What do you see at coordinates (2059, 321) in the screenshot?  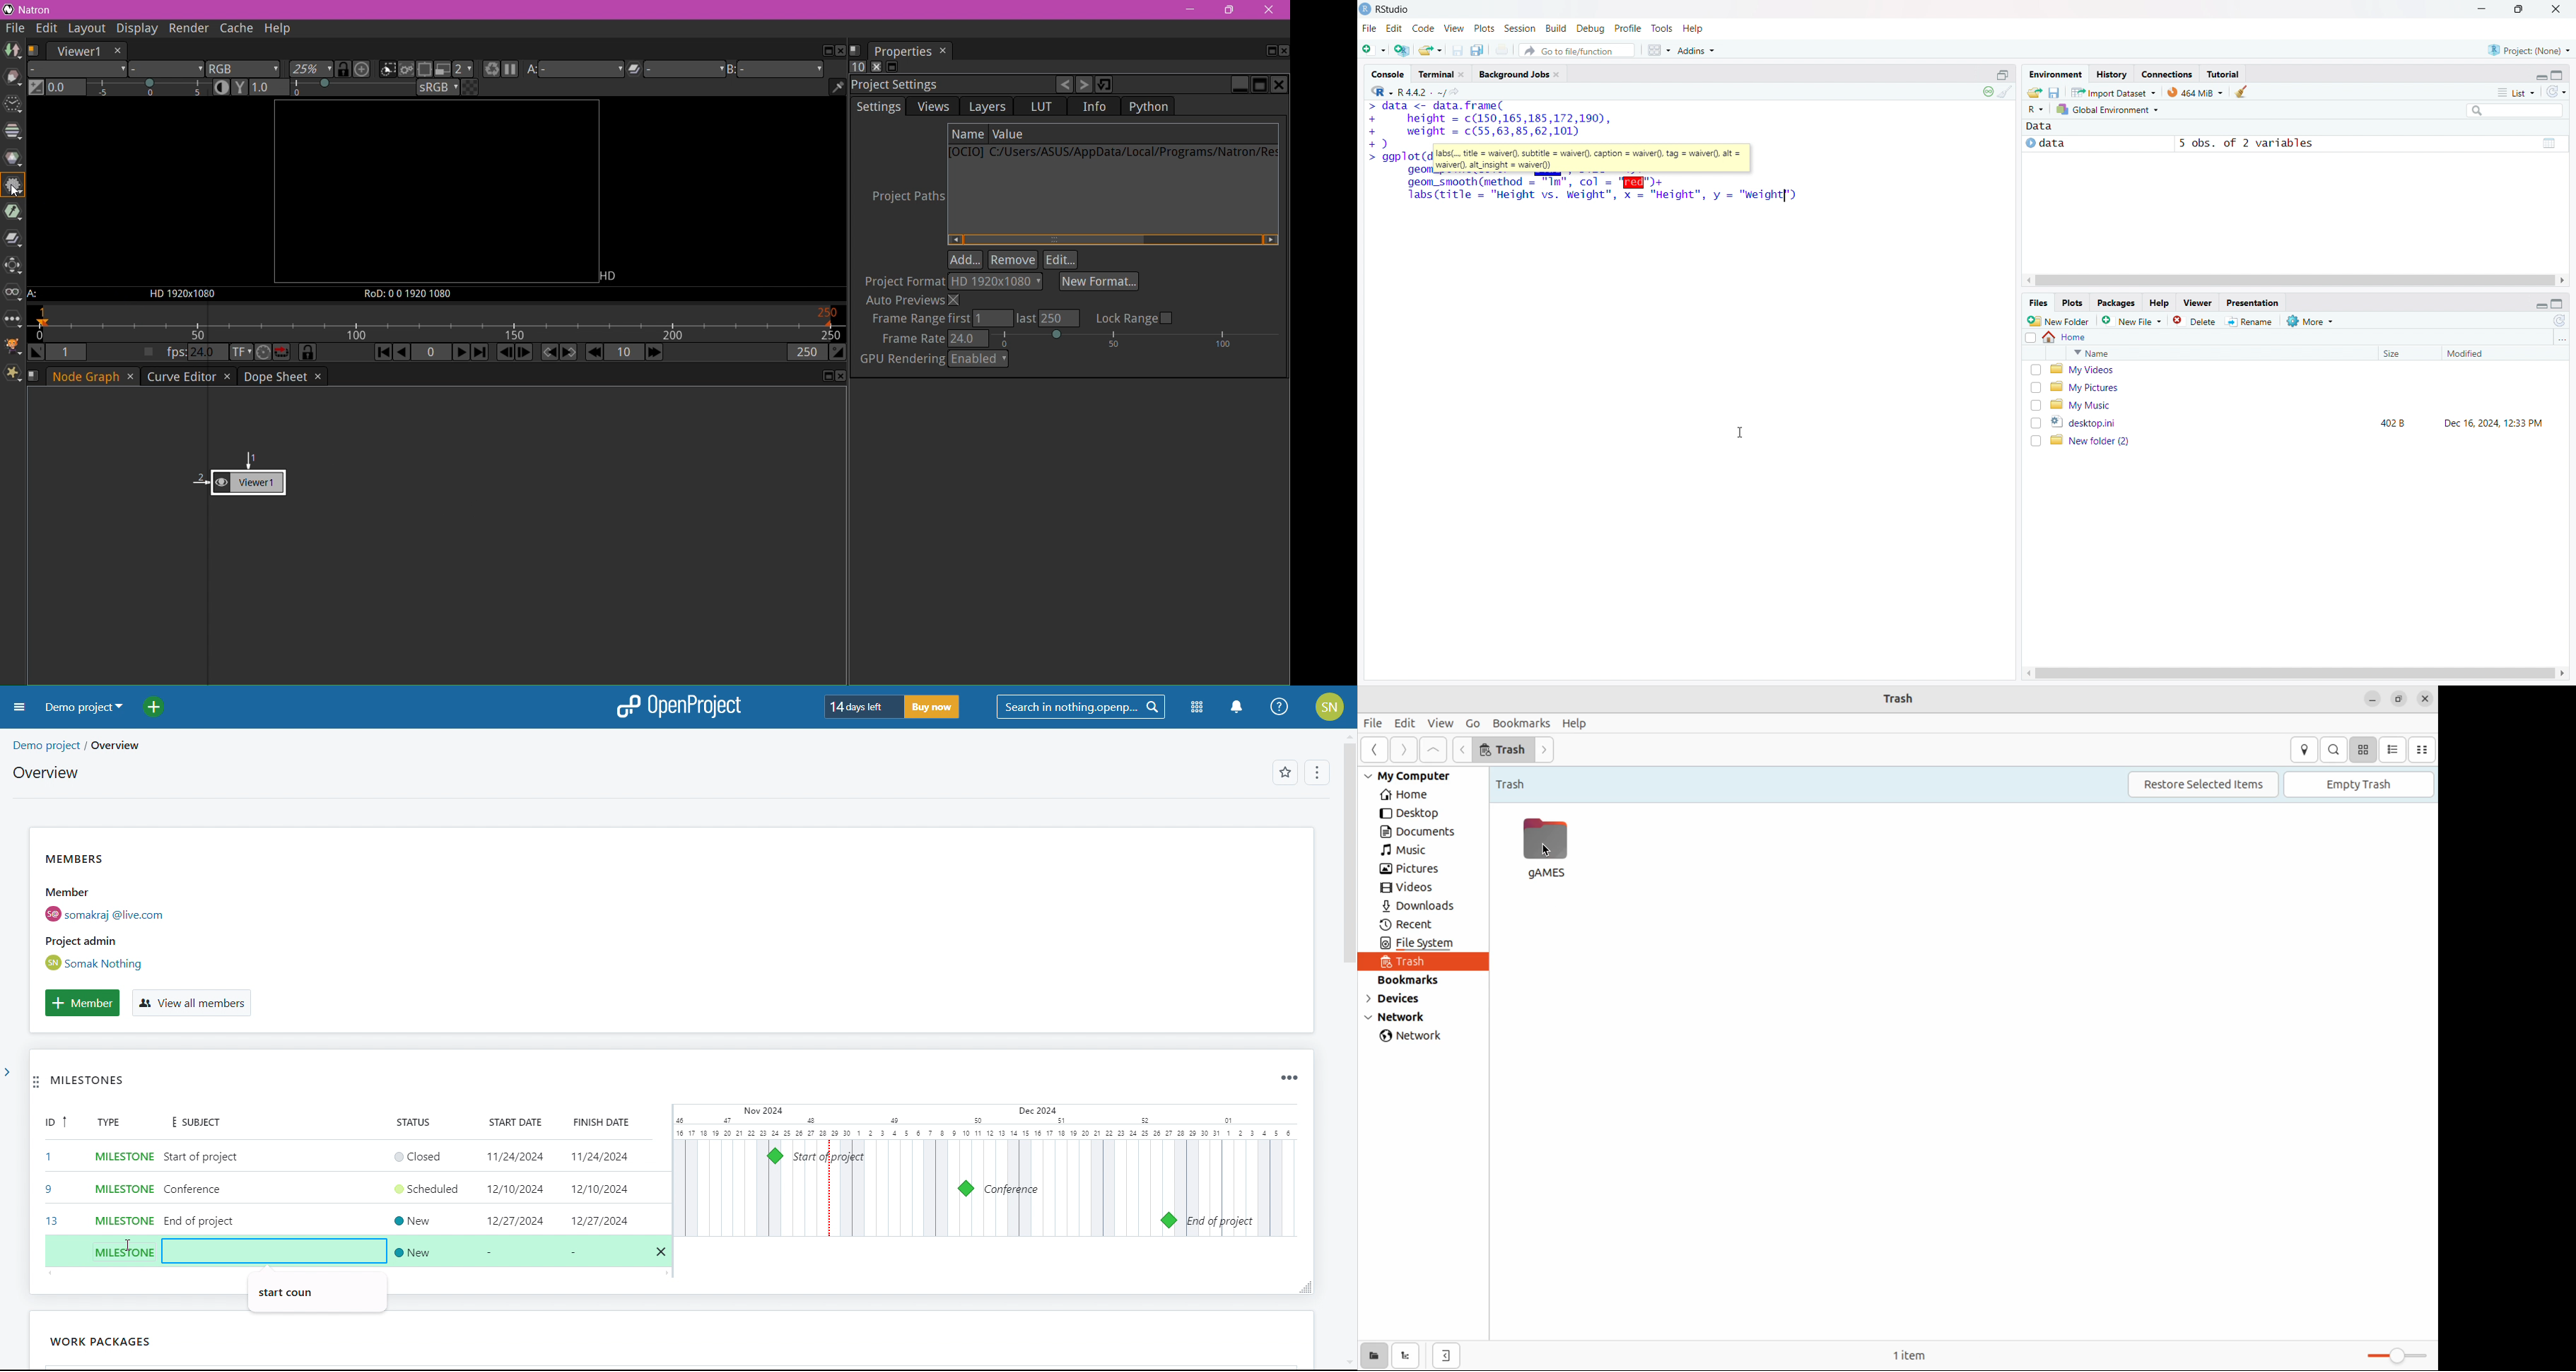 I see `add new folder` at bounding box center [2059, 321].